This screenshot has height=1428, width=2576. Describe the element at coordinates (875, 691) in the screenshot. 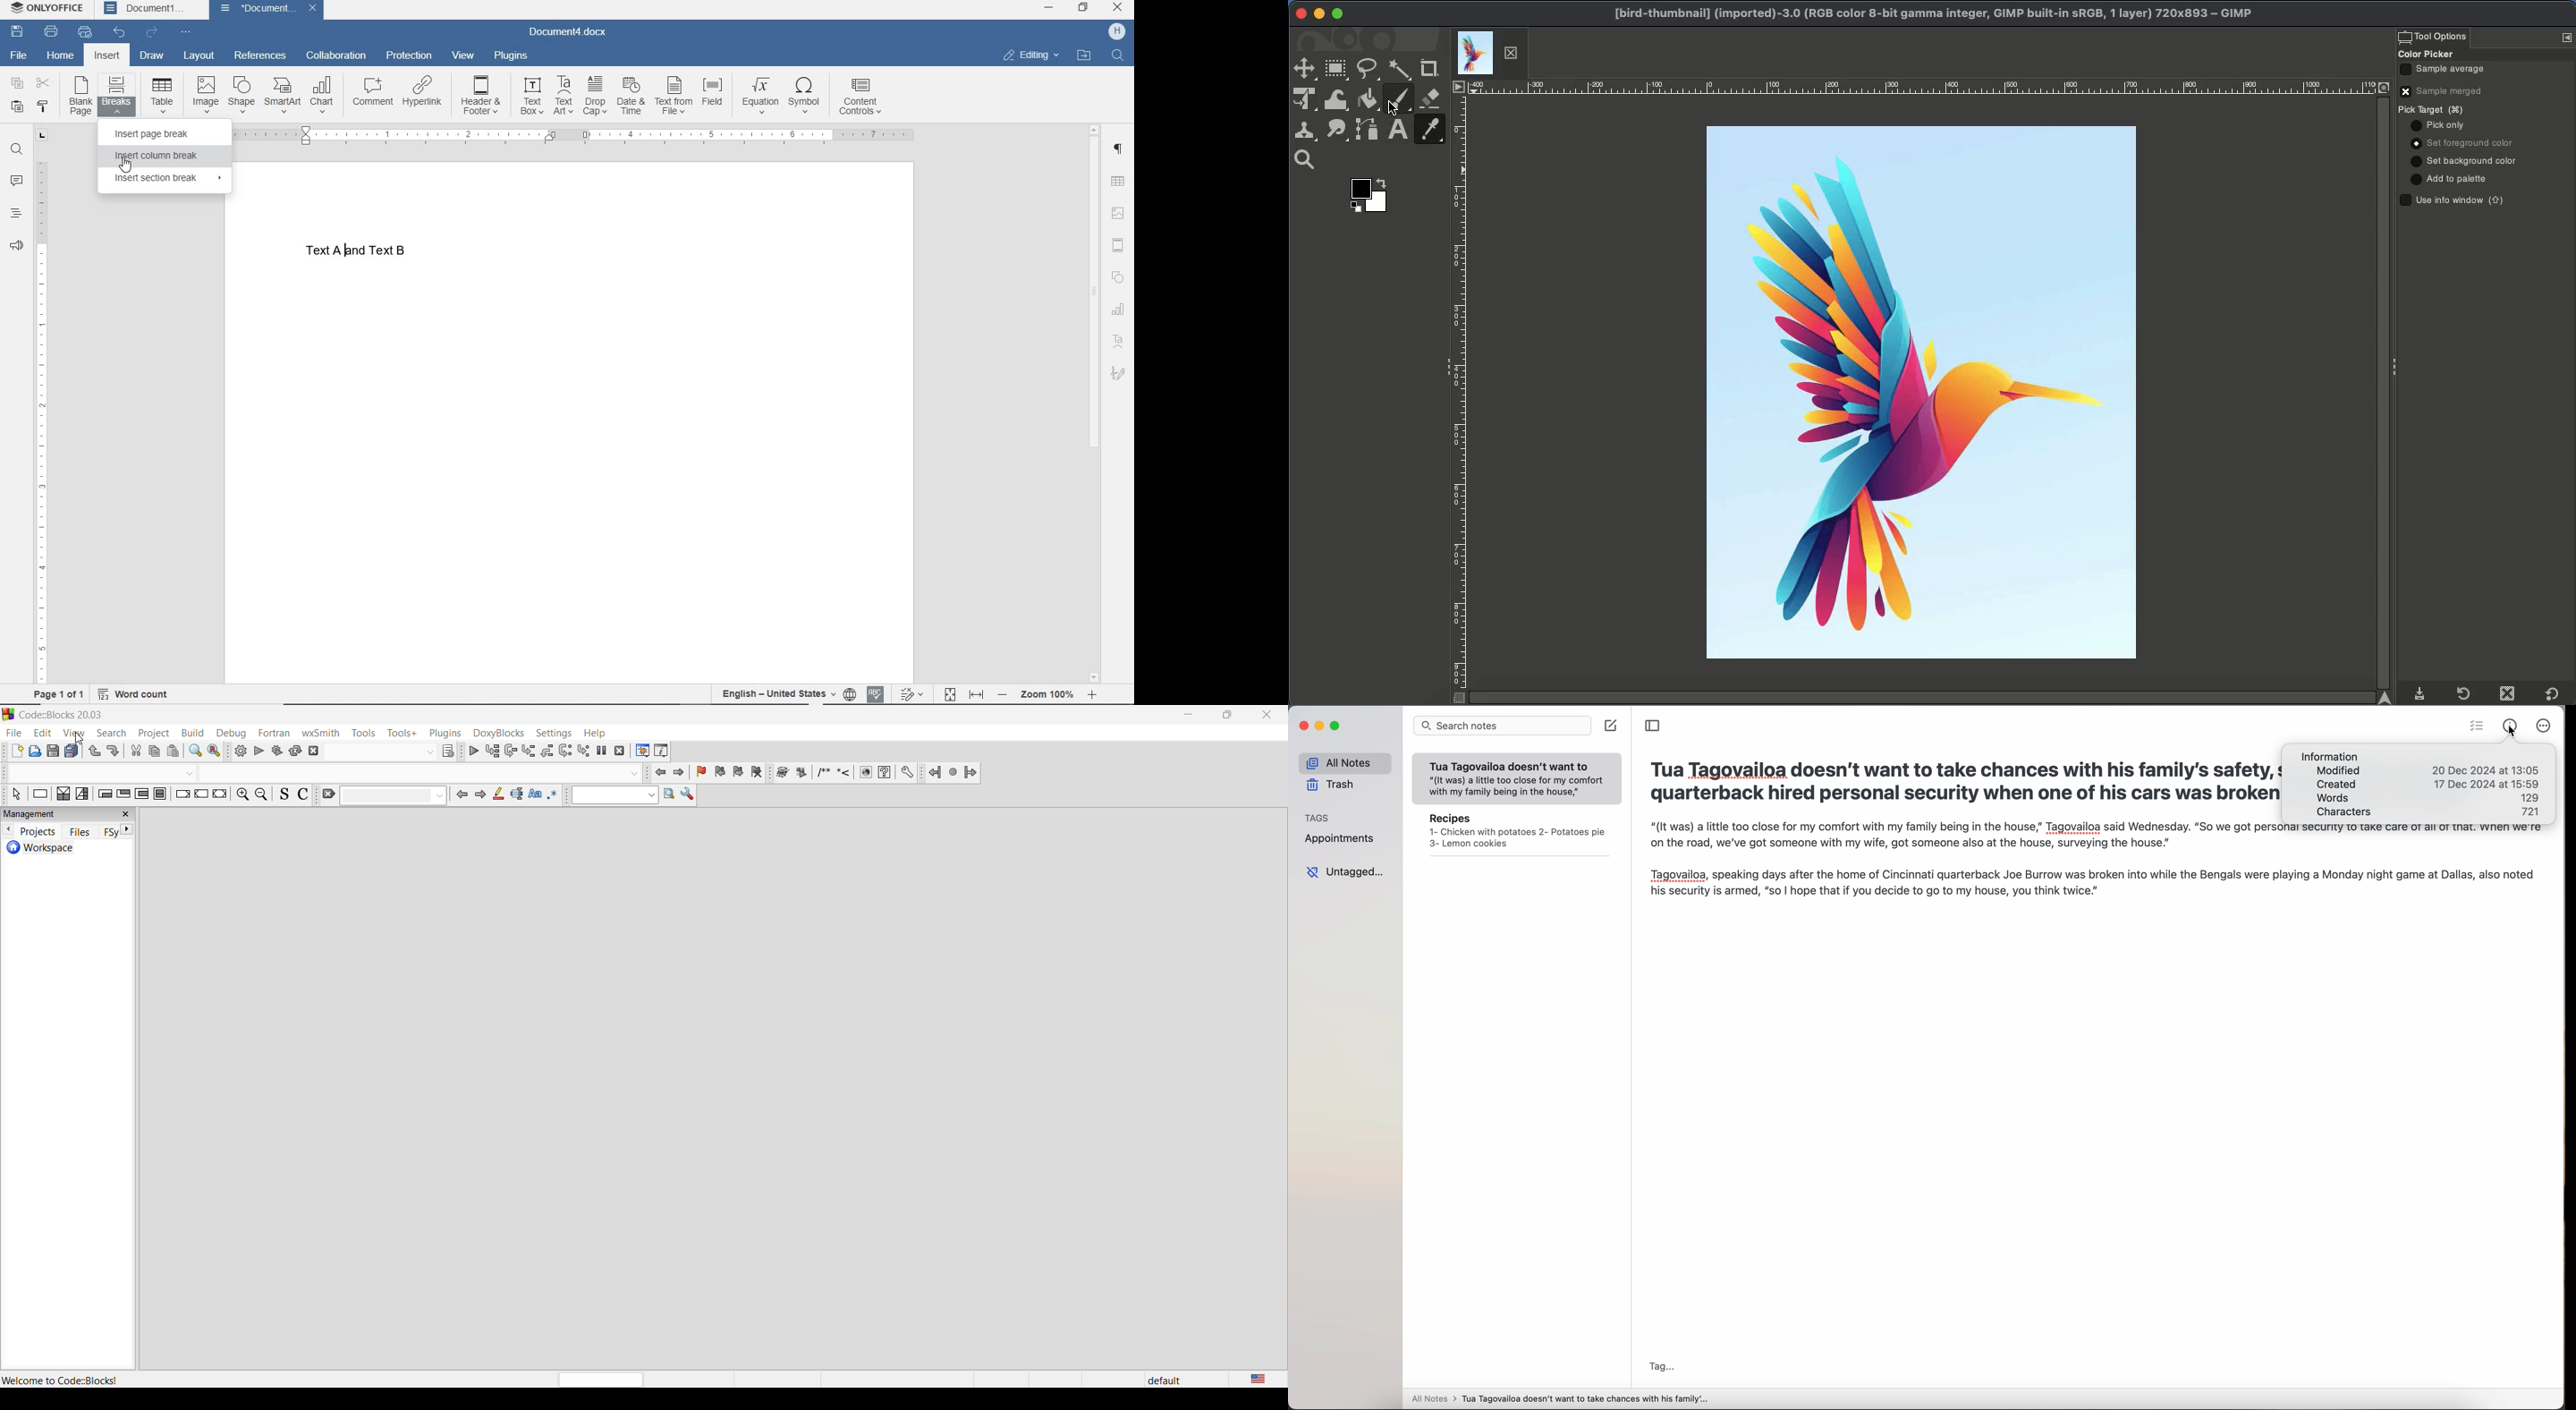

I see `SPELL CHECKING` at that location.